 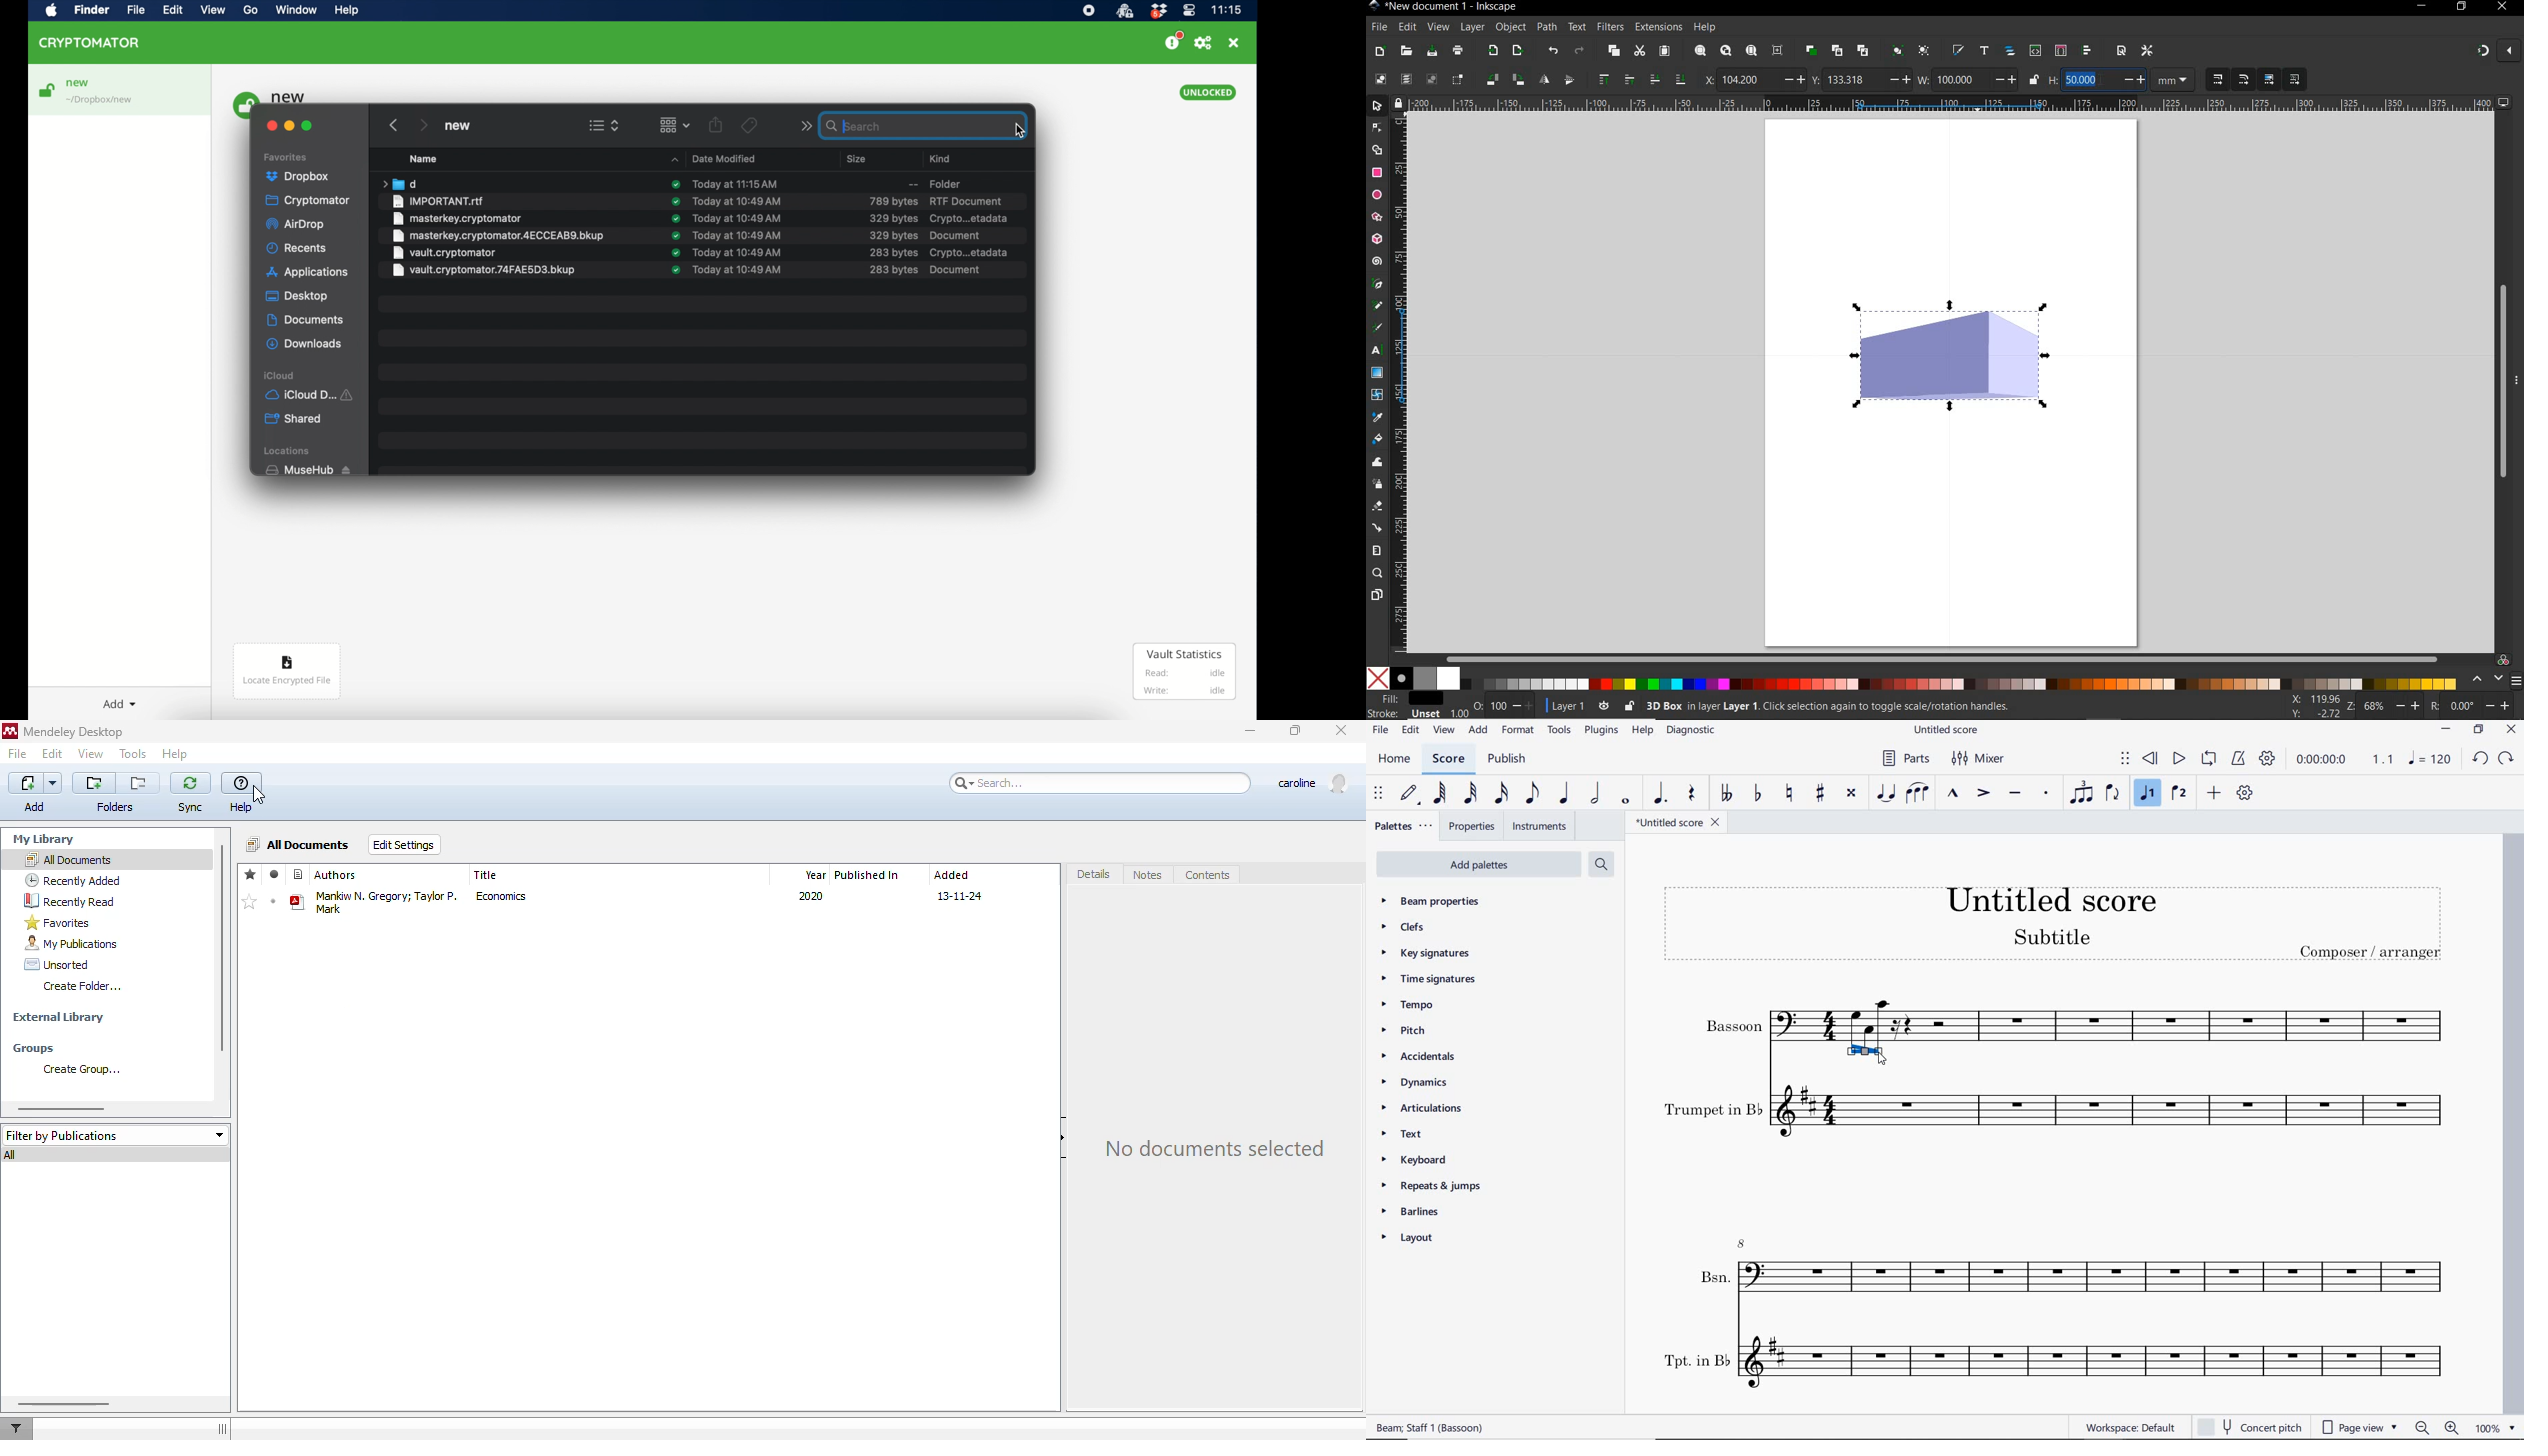 What do you see at coordinates (951, 876) in the screenshot?
I see `added` at bounding box center [951, 876].